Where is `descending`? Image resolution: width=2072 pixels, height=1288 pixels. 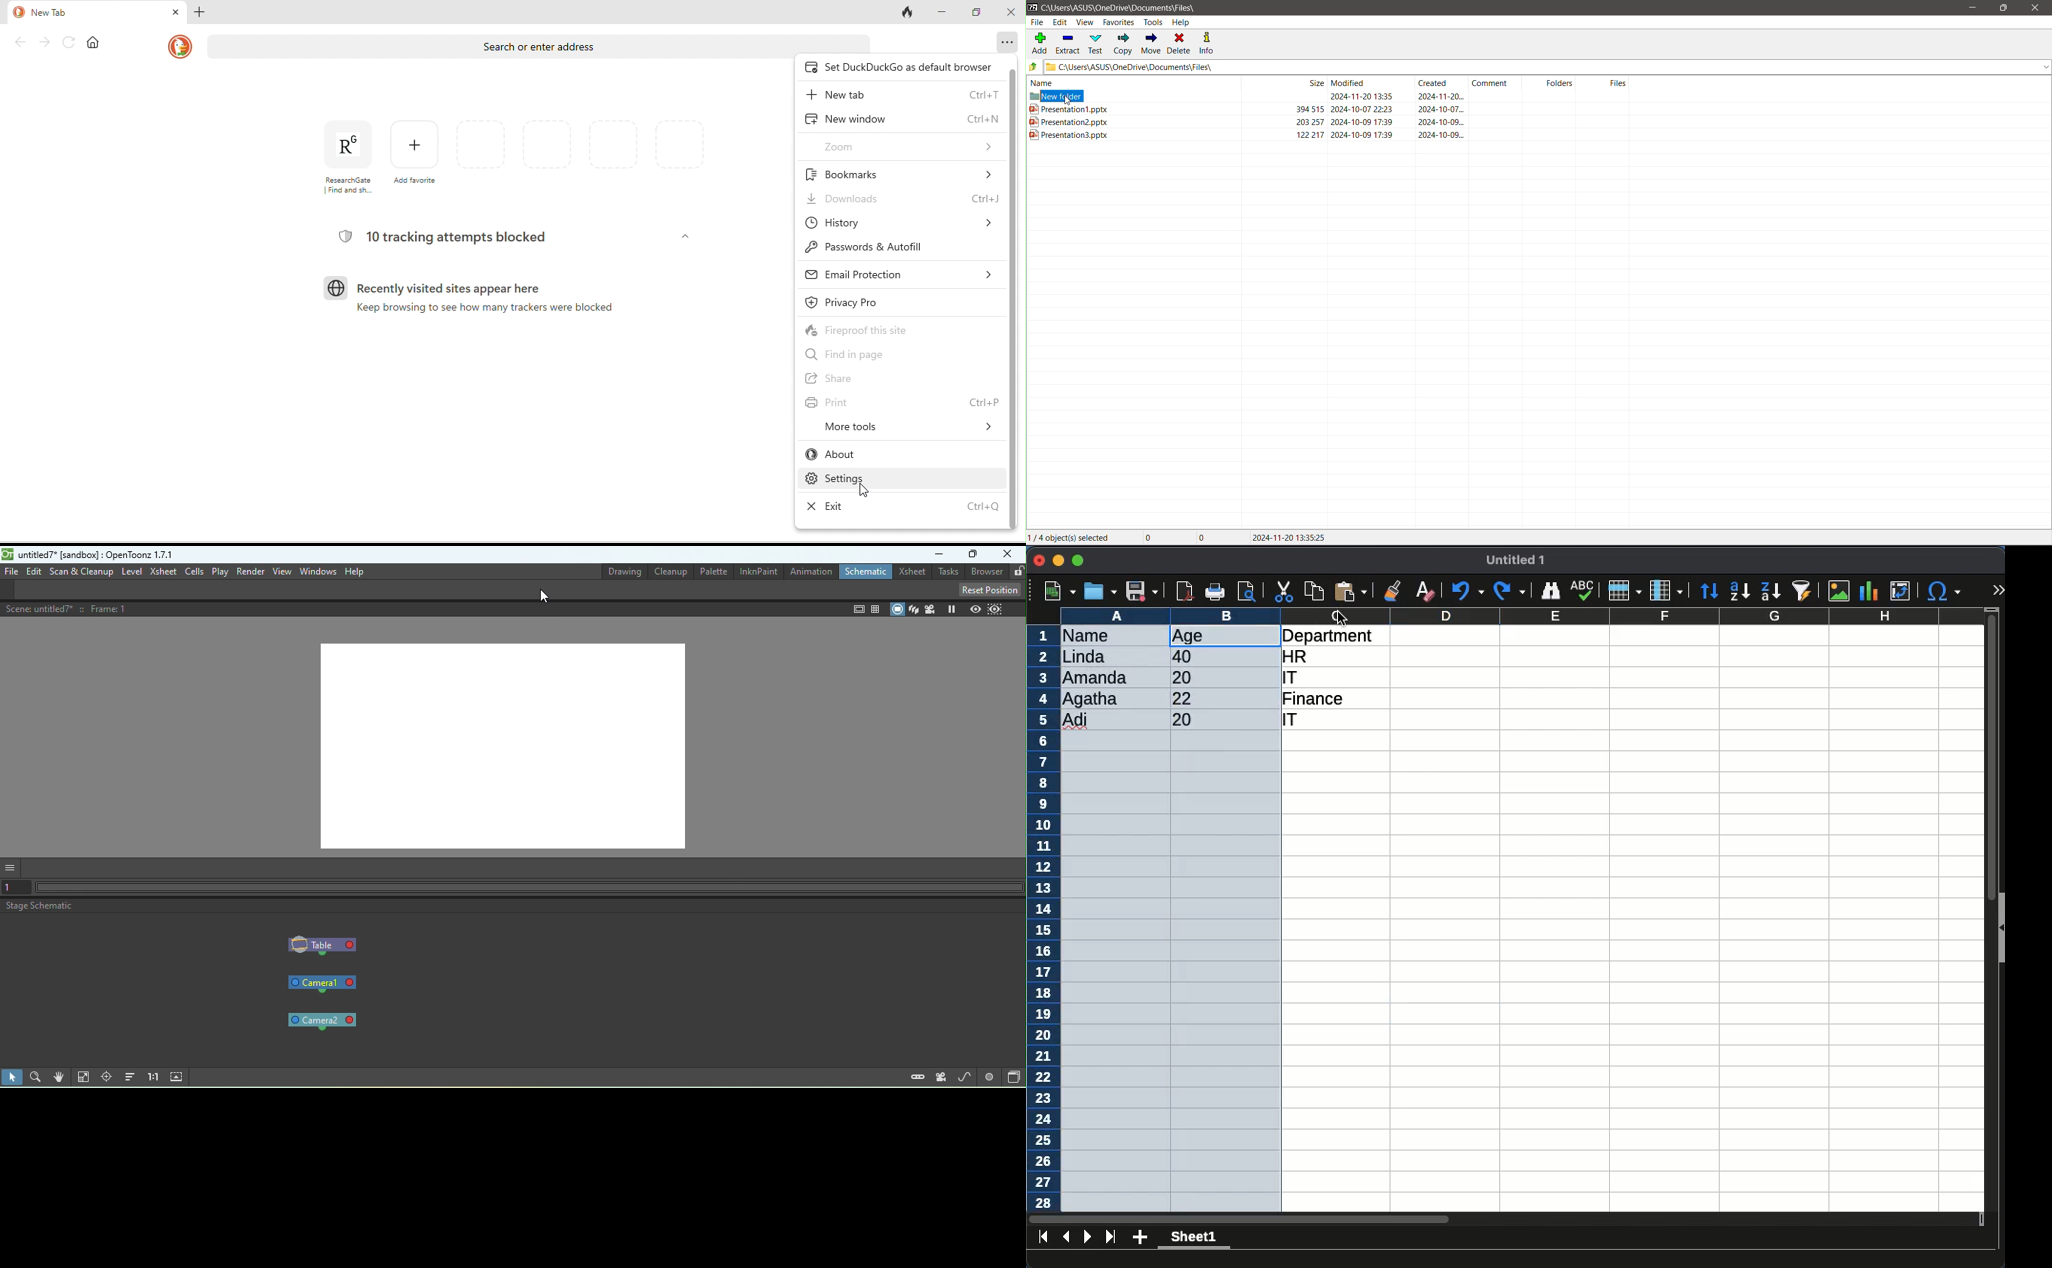
descending is located at coordinates (1770, 590).